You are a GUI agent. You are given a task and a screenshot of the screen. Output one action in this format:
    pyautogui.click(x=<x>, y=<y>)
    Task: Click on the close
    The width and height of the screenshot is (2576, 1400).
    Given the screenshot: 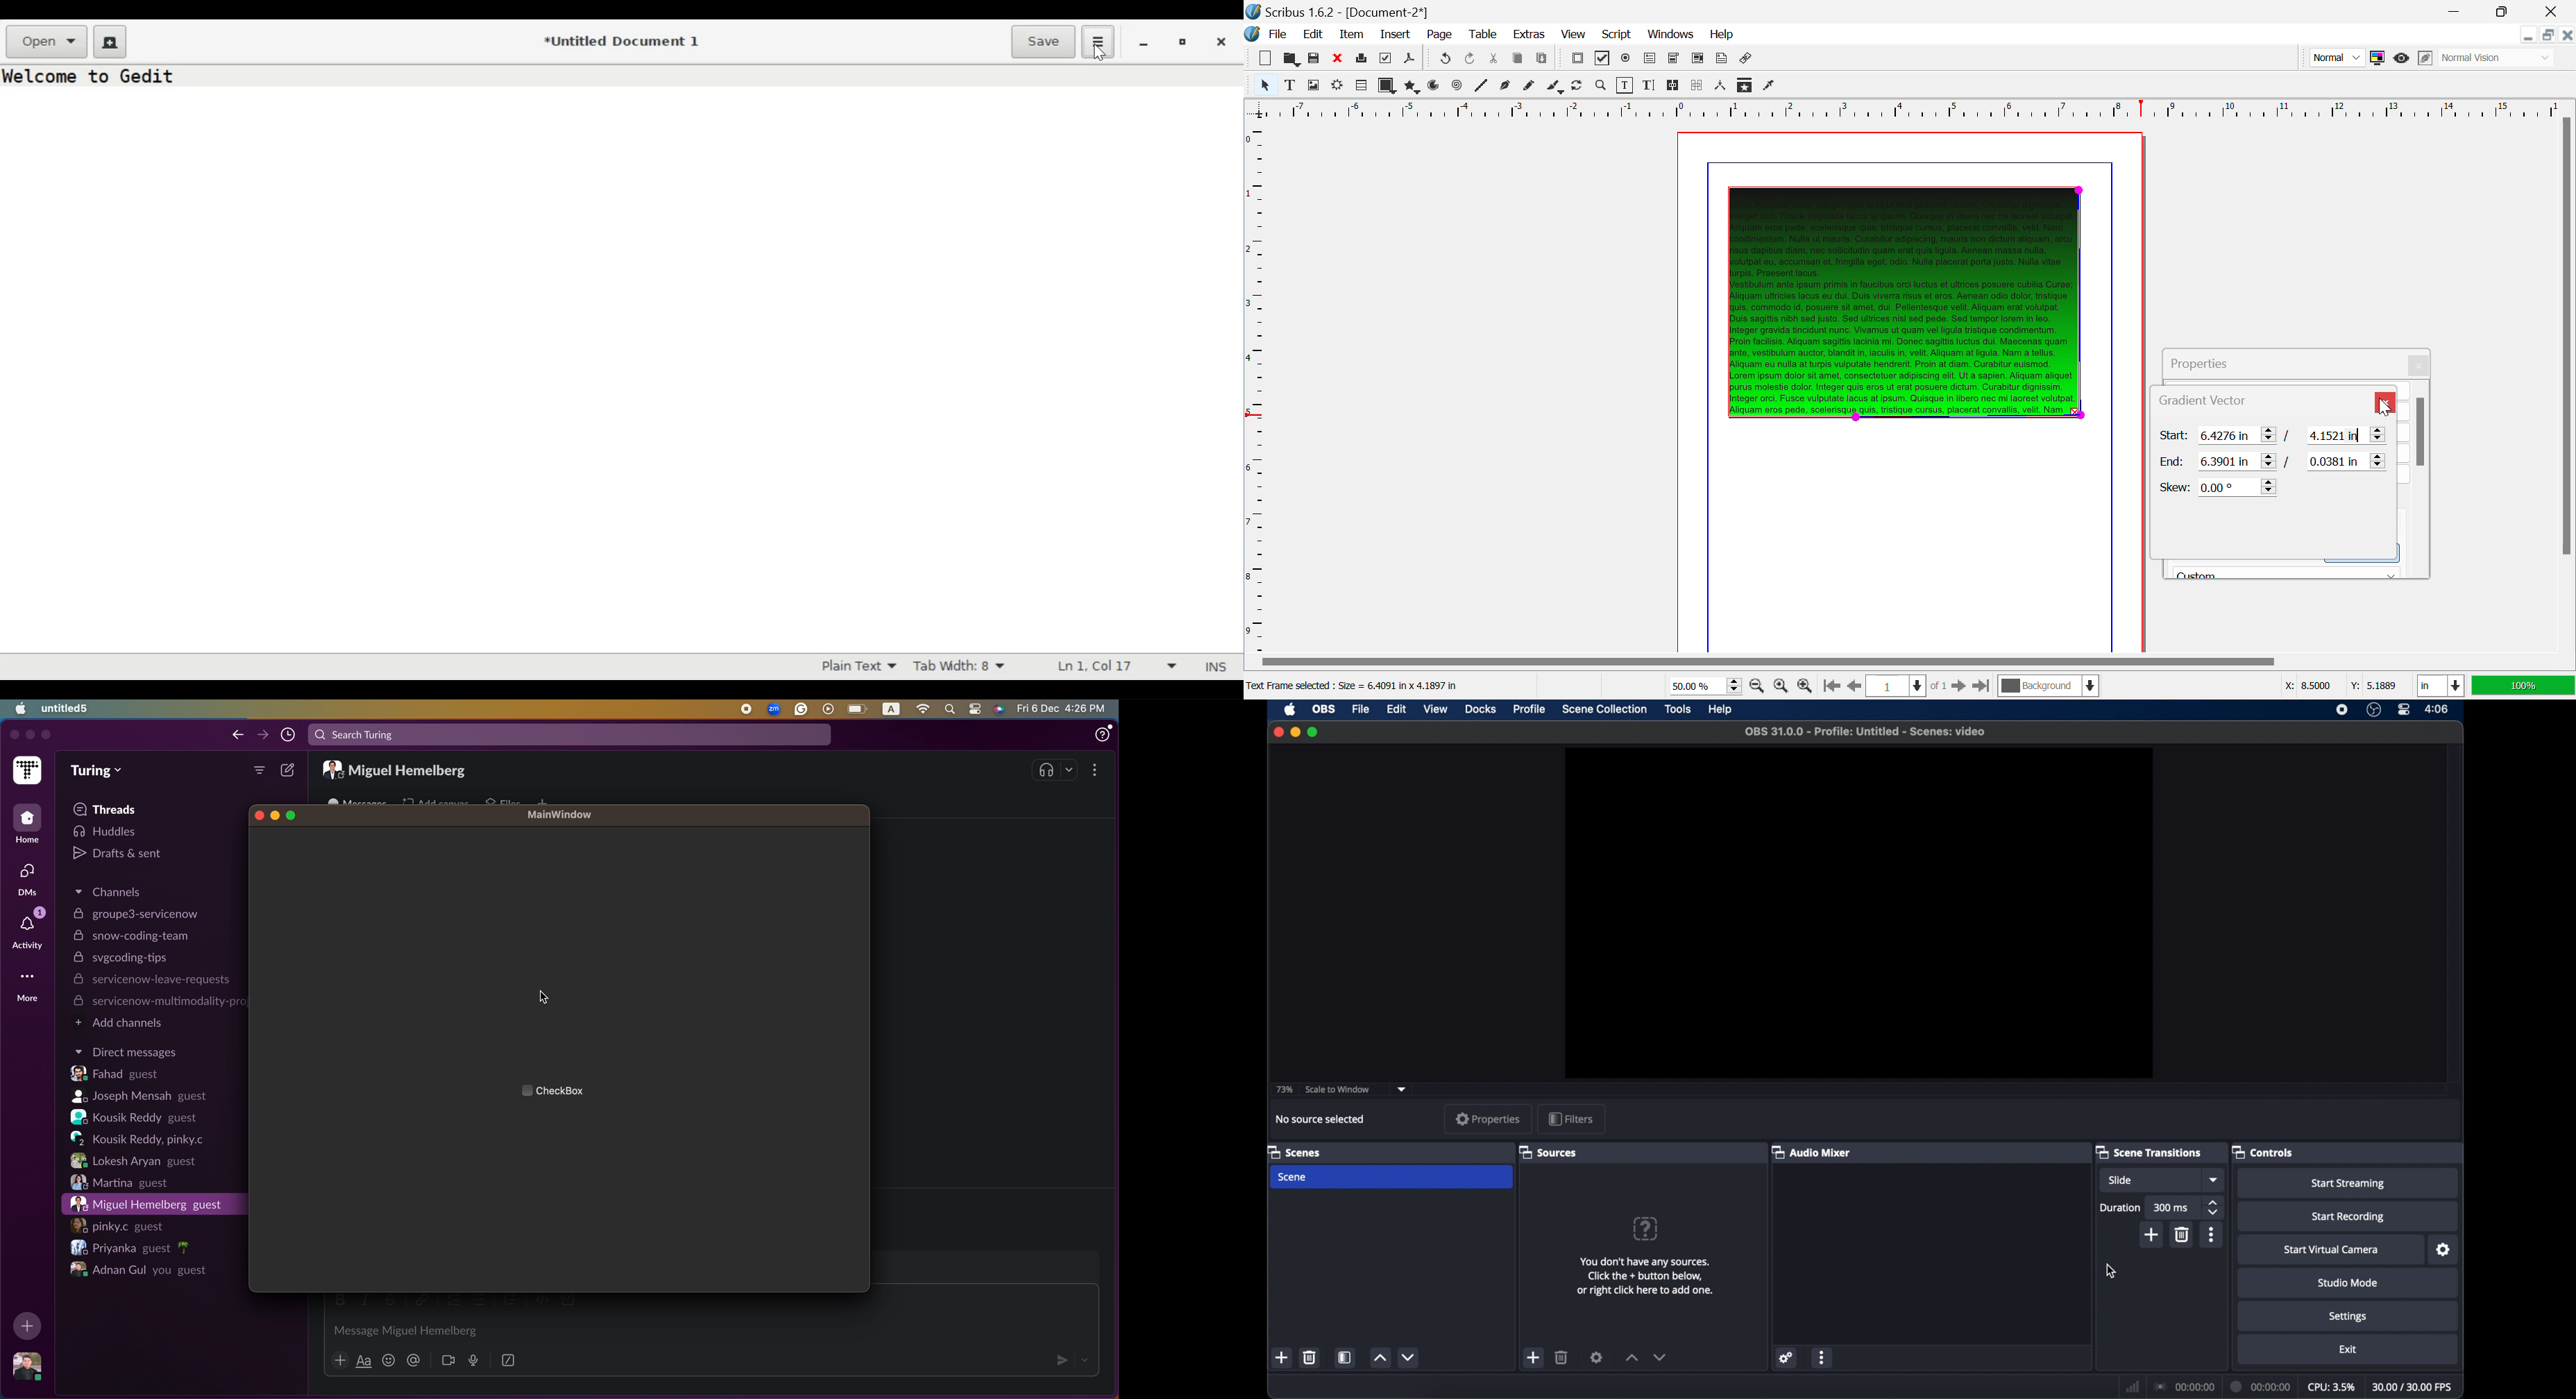 What is the action you would take?
    pyautogui.click(x=46, y=736)
    